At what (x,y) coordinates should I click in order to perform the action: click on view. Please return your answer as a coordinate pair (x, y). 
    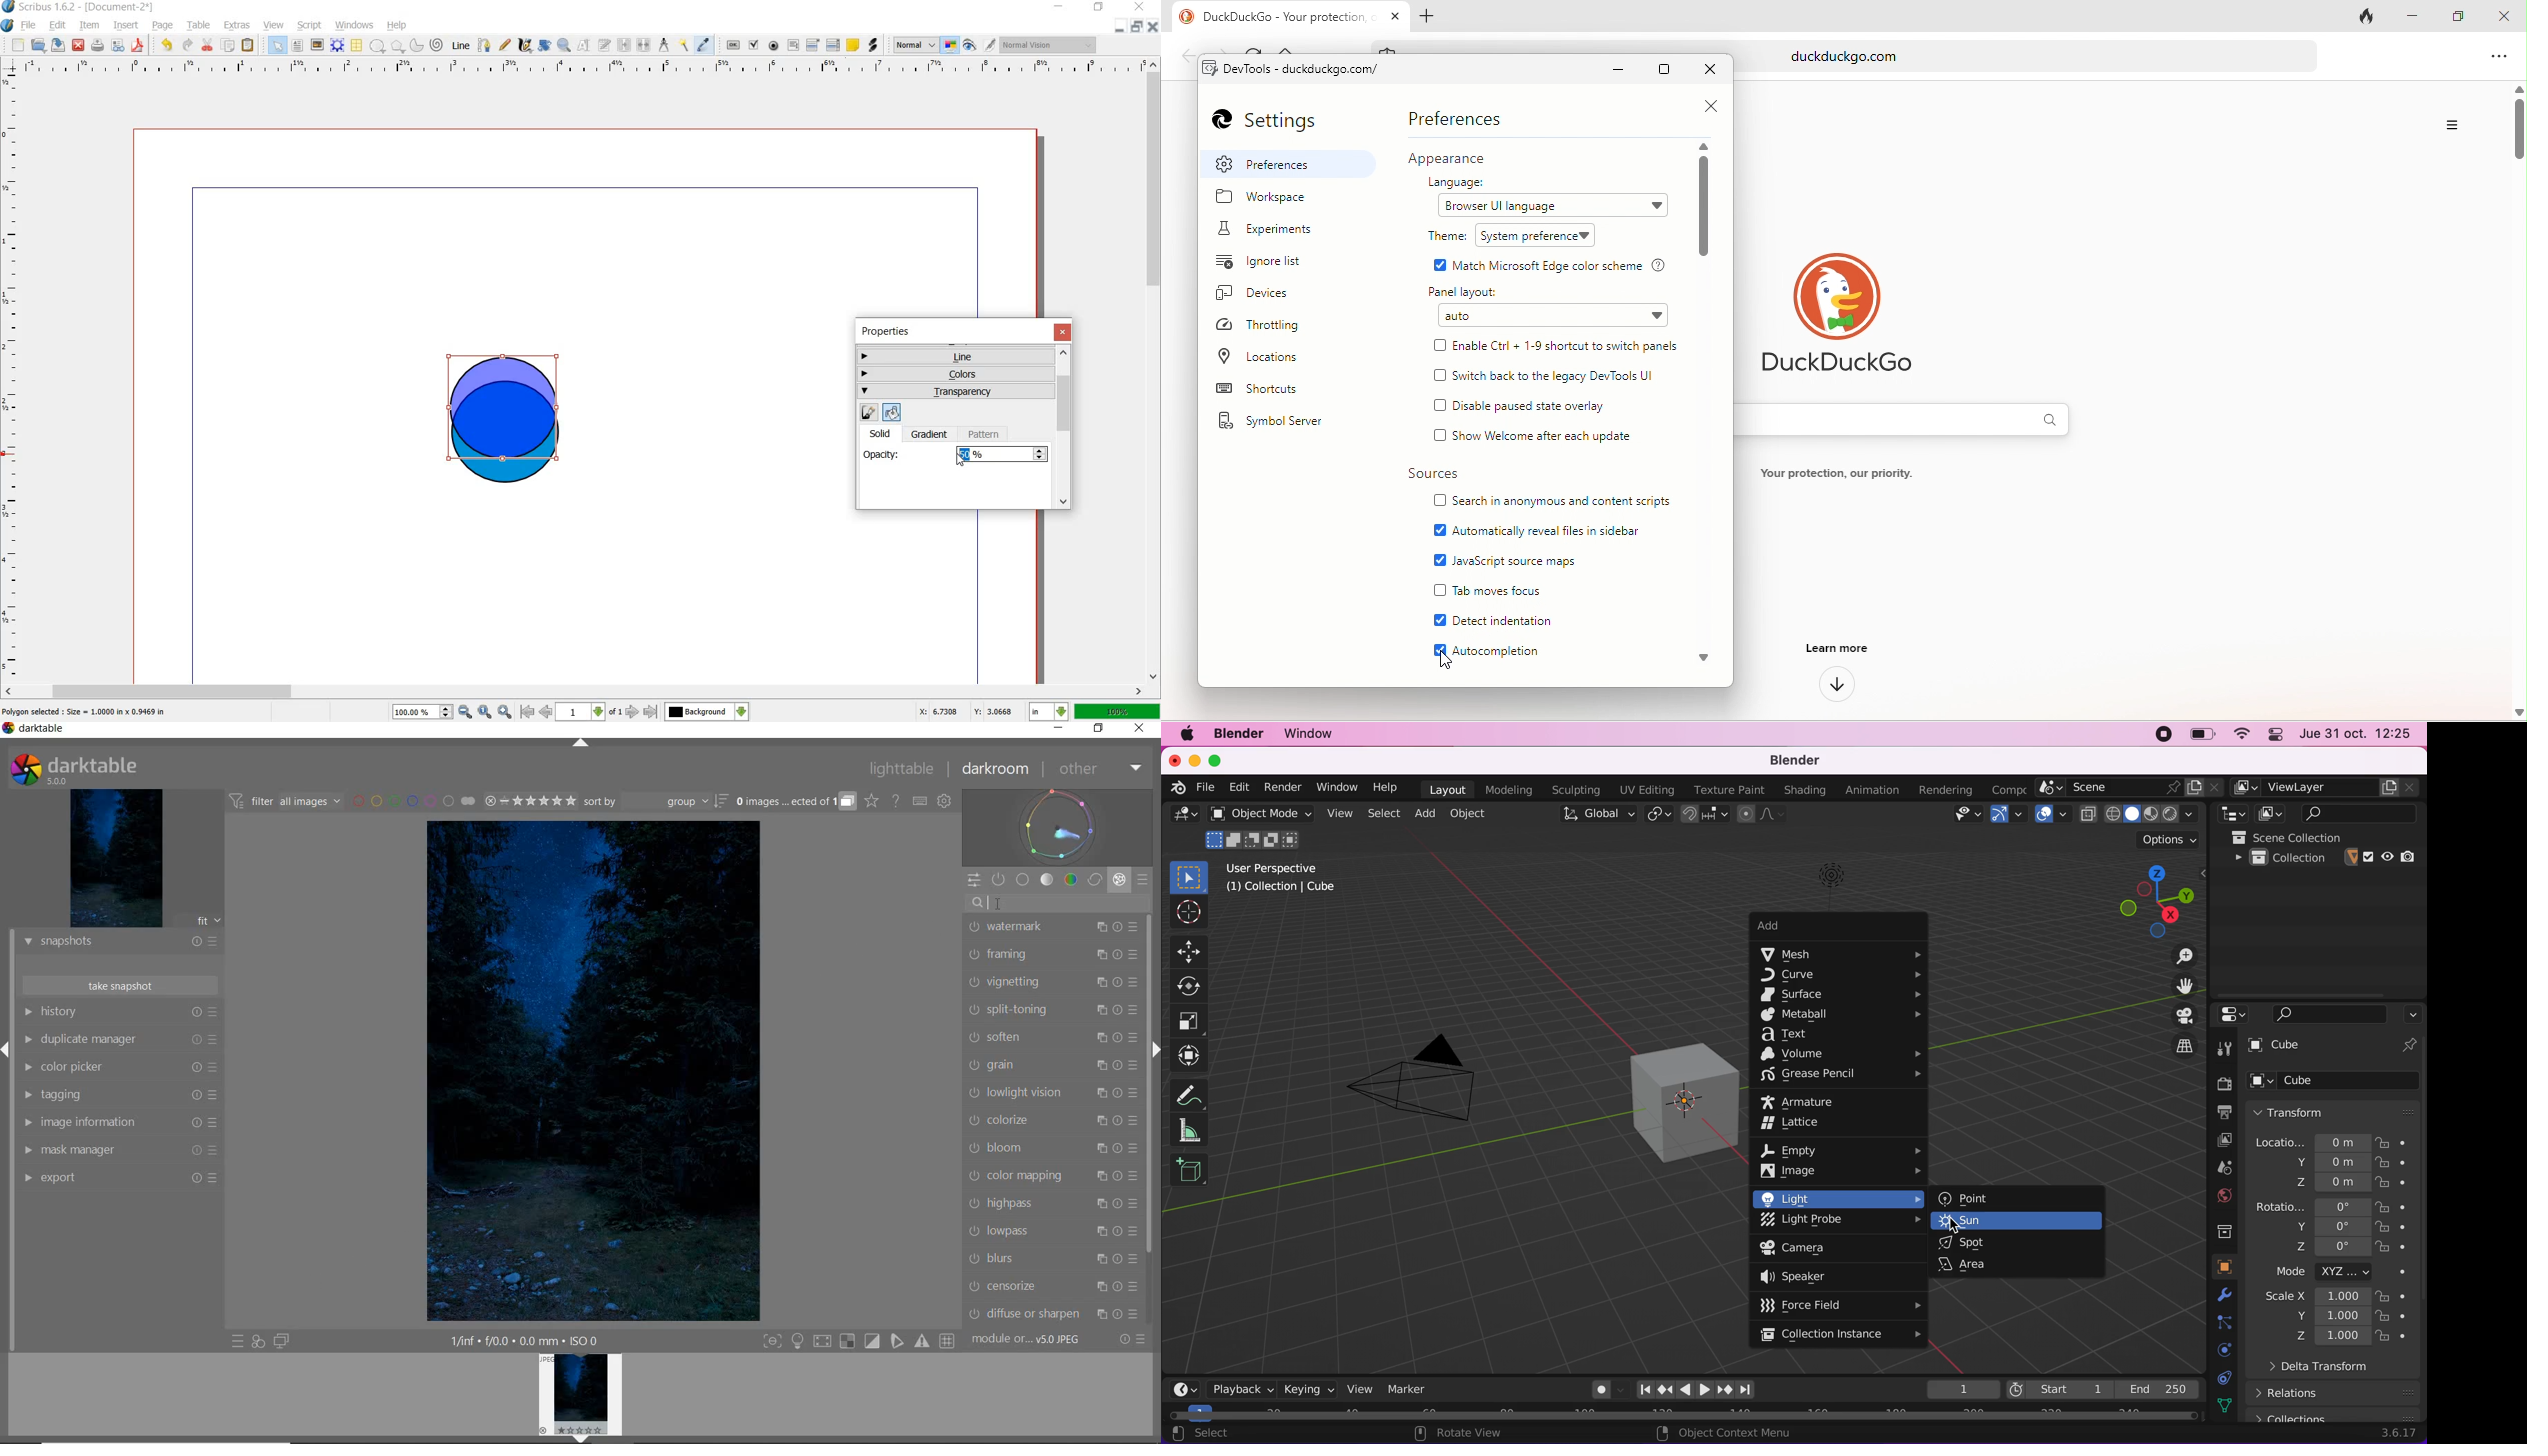
    Looking at the image, I should click on (273, 26).